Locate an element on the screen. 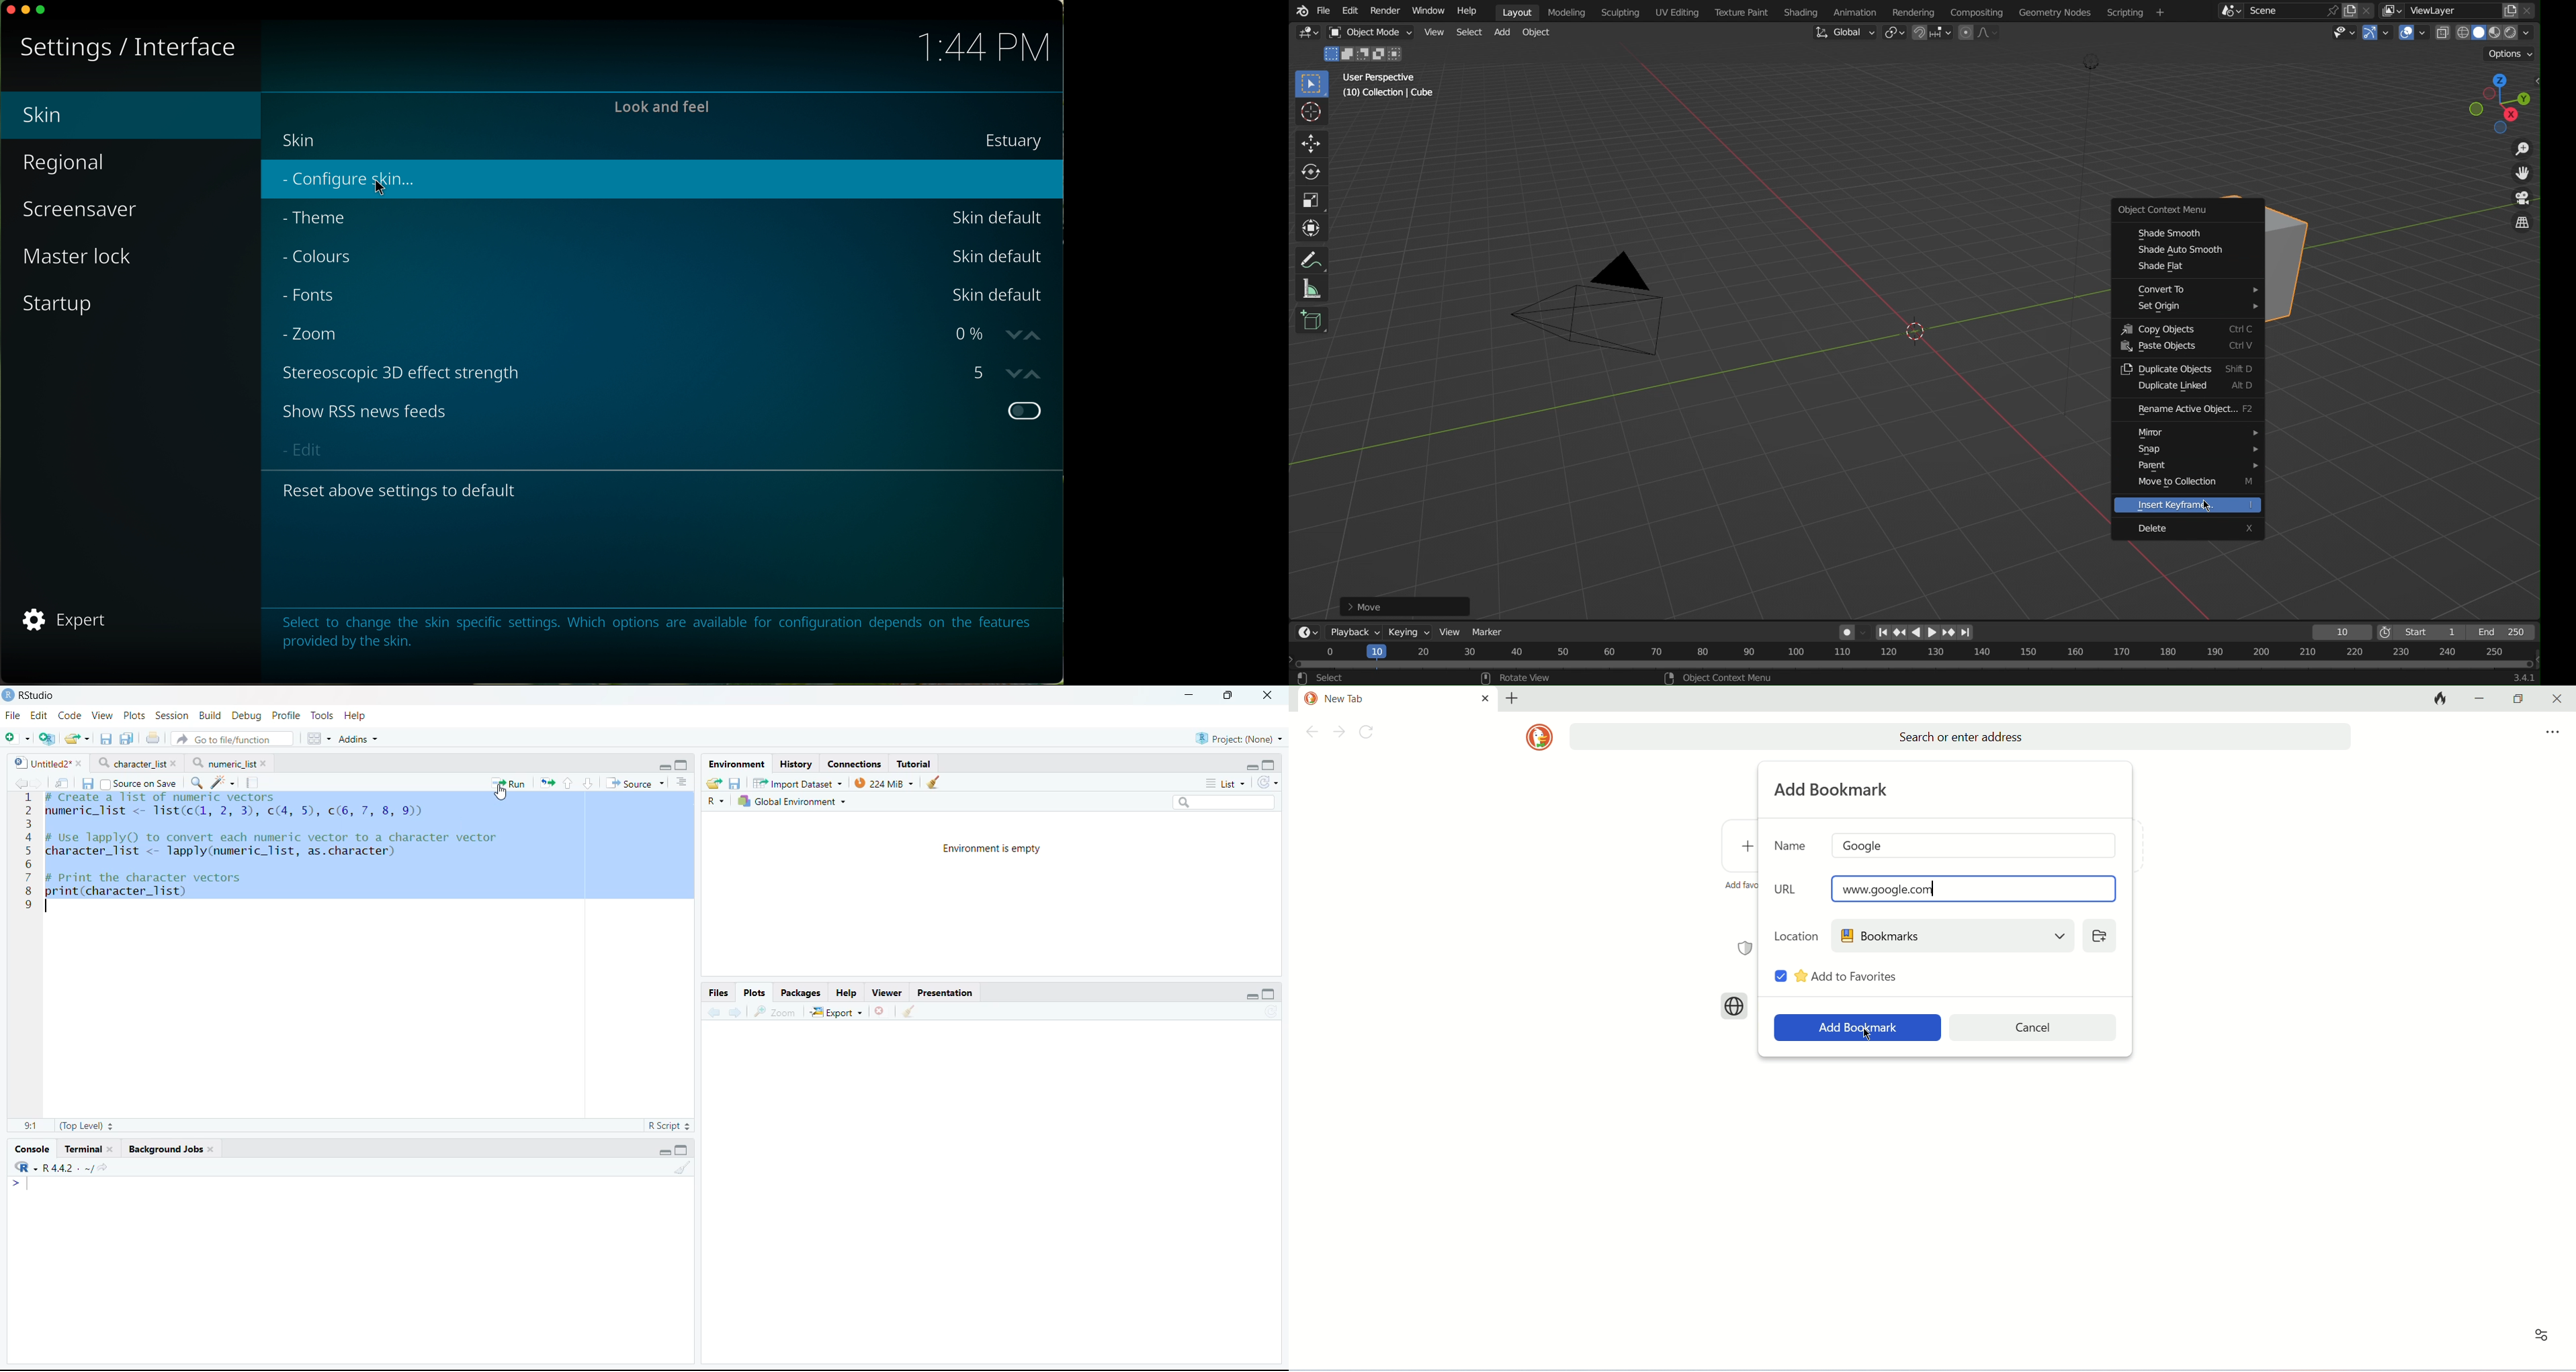 The image size is (2576, 1372). Save all open files is located at coordinates (127, 738).